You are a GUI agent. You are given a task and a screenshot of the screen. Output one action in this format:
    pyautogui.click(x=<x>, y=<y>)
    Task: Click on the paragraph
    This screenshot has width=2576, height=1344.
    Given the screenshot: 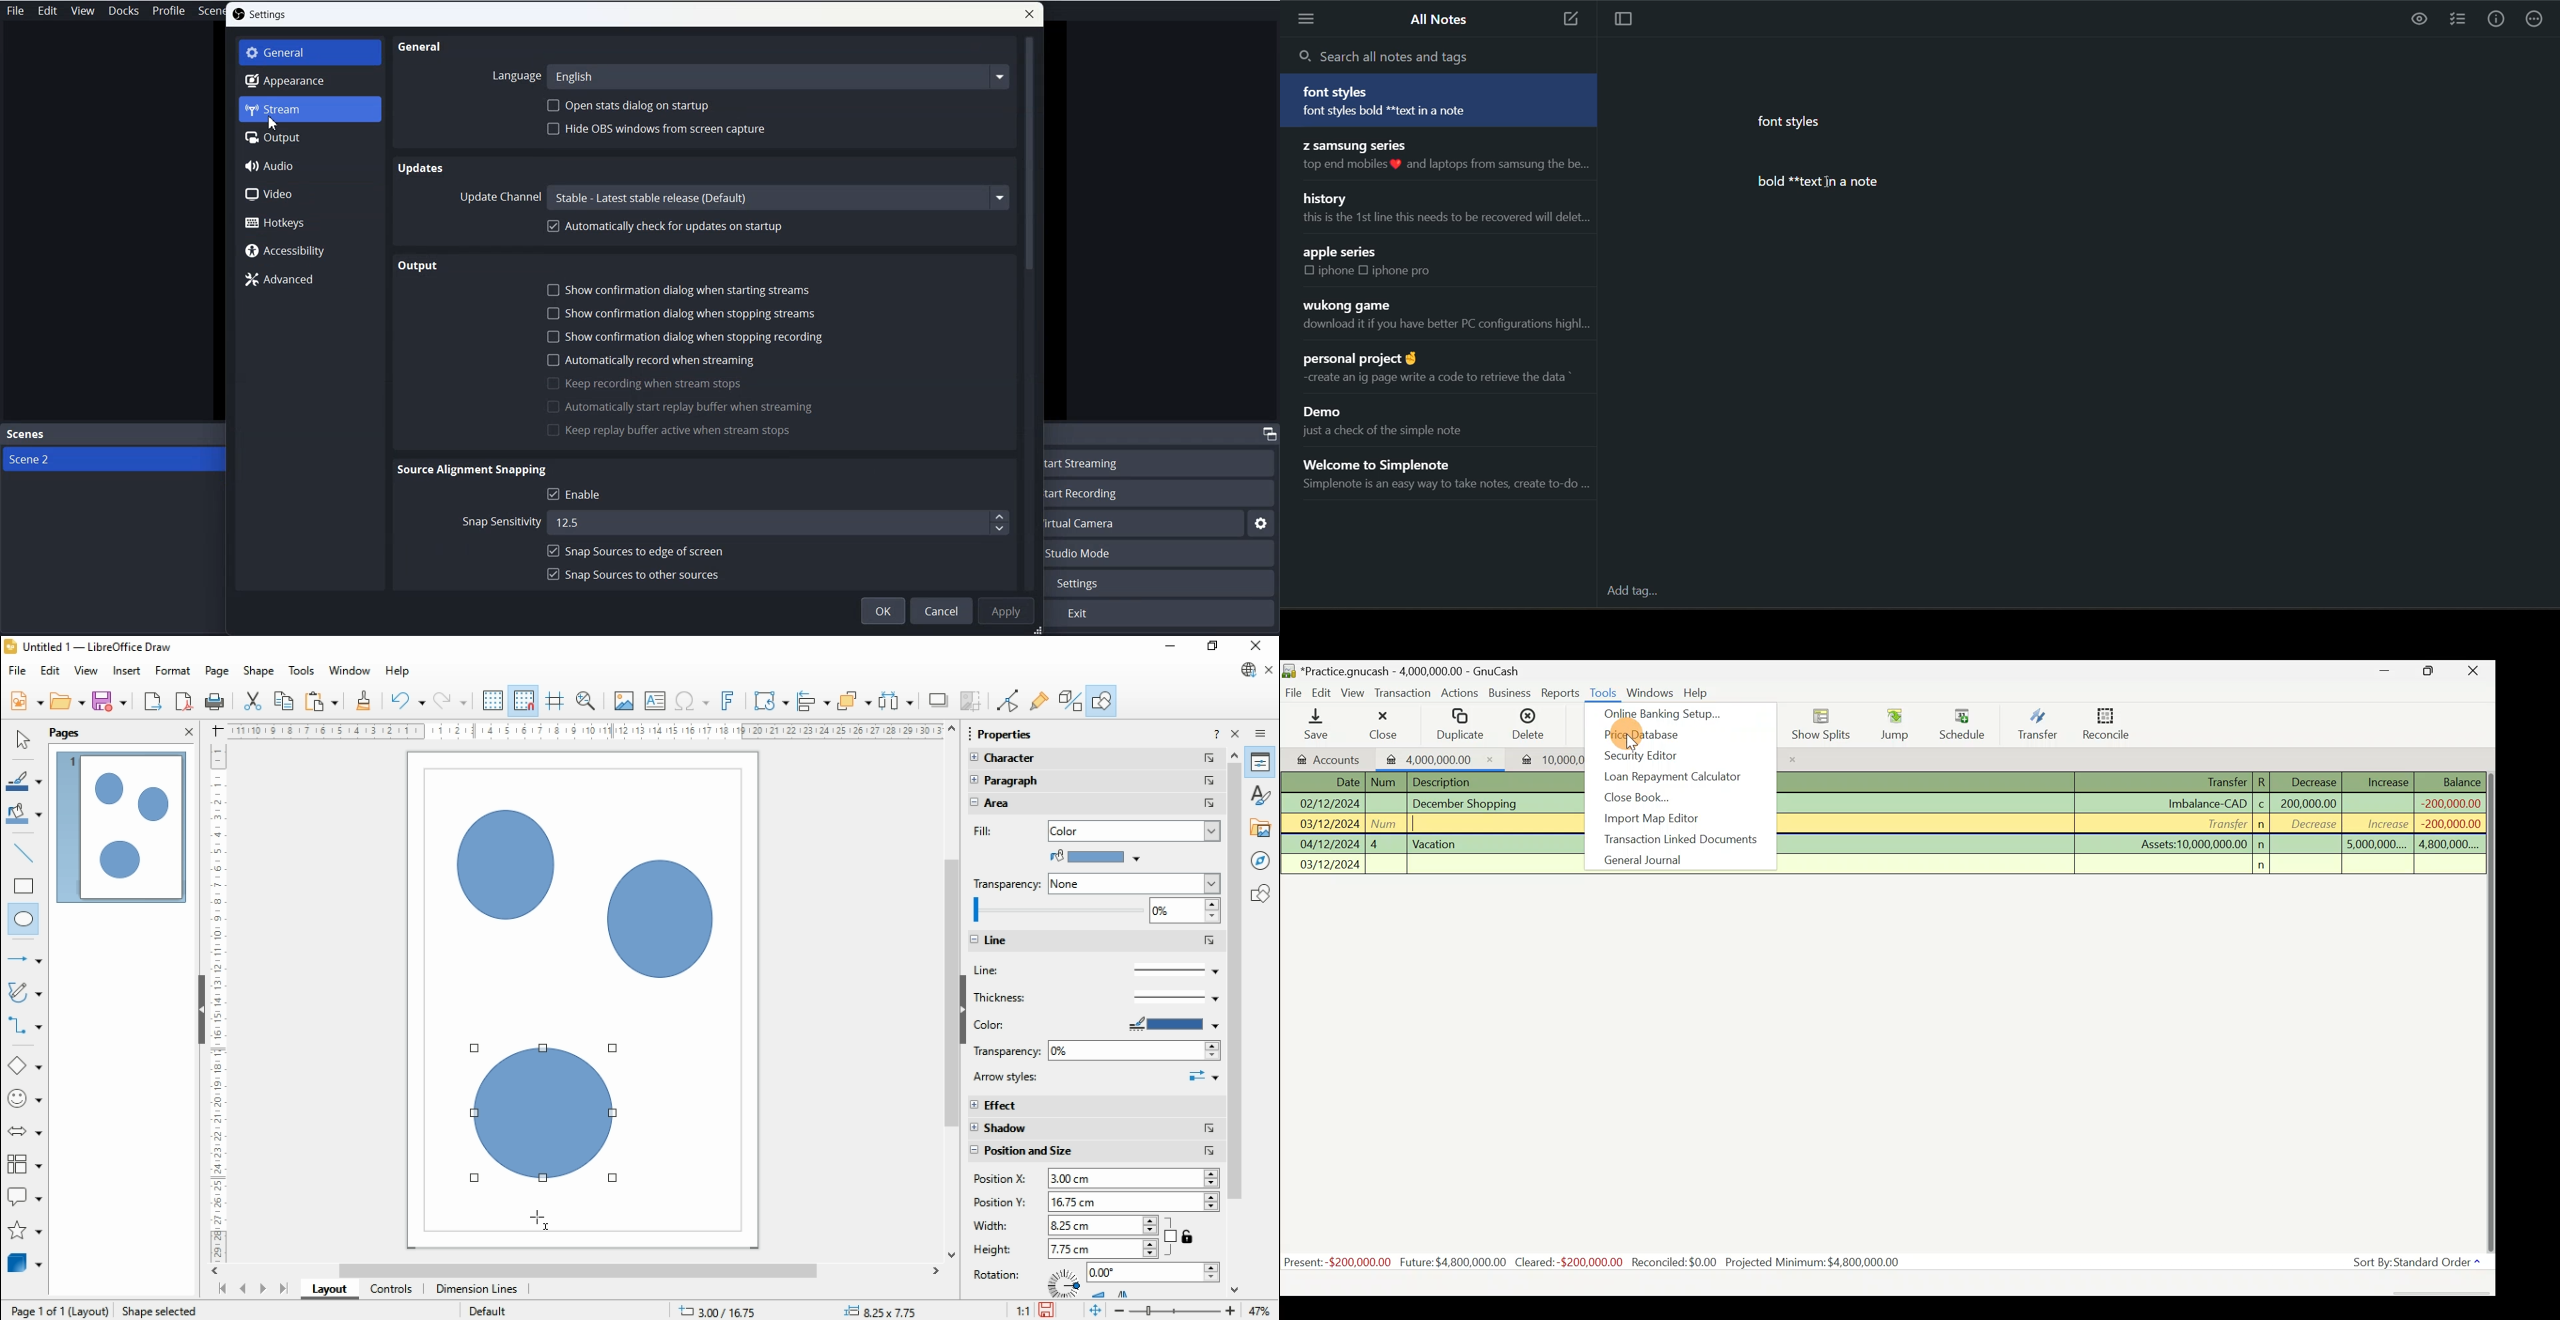 What is the action you would take?
    pyautogui.click(x=1096, y=782)
    